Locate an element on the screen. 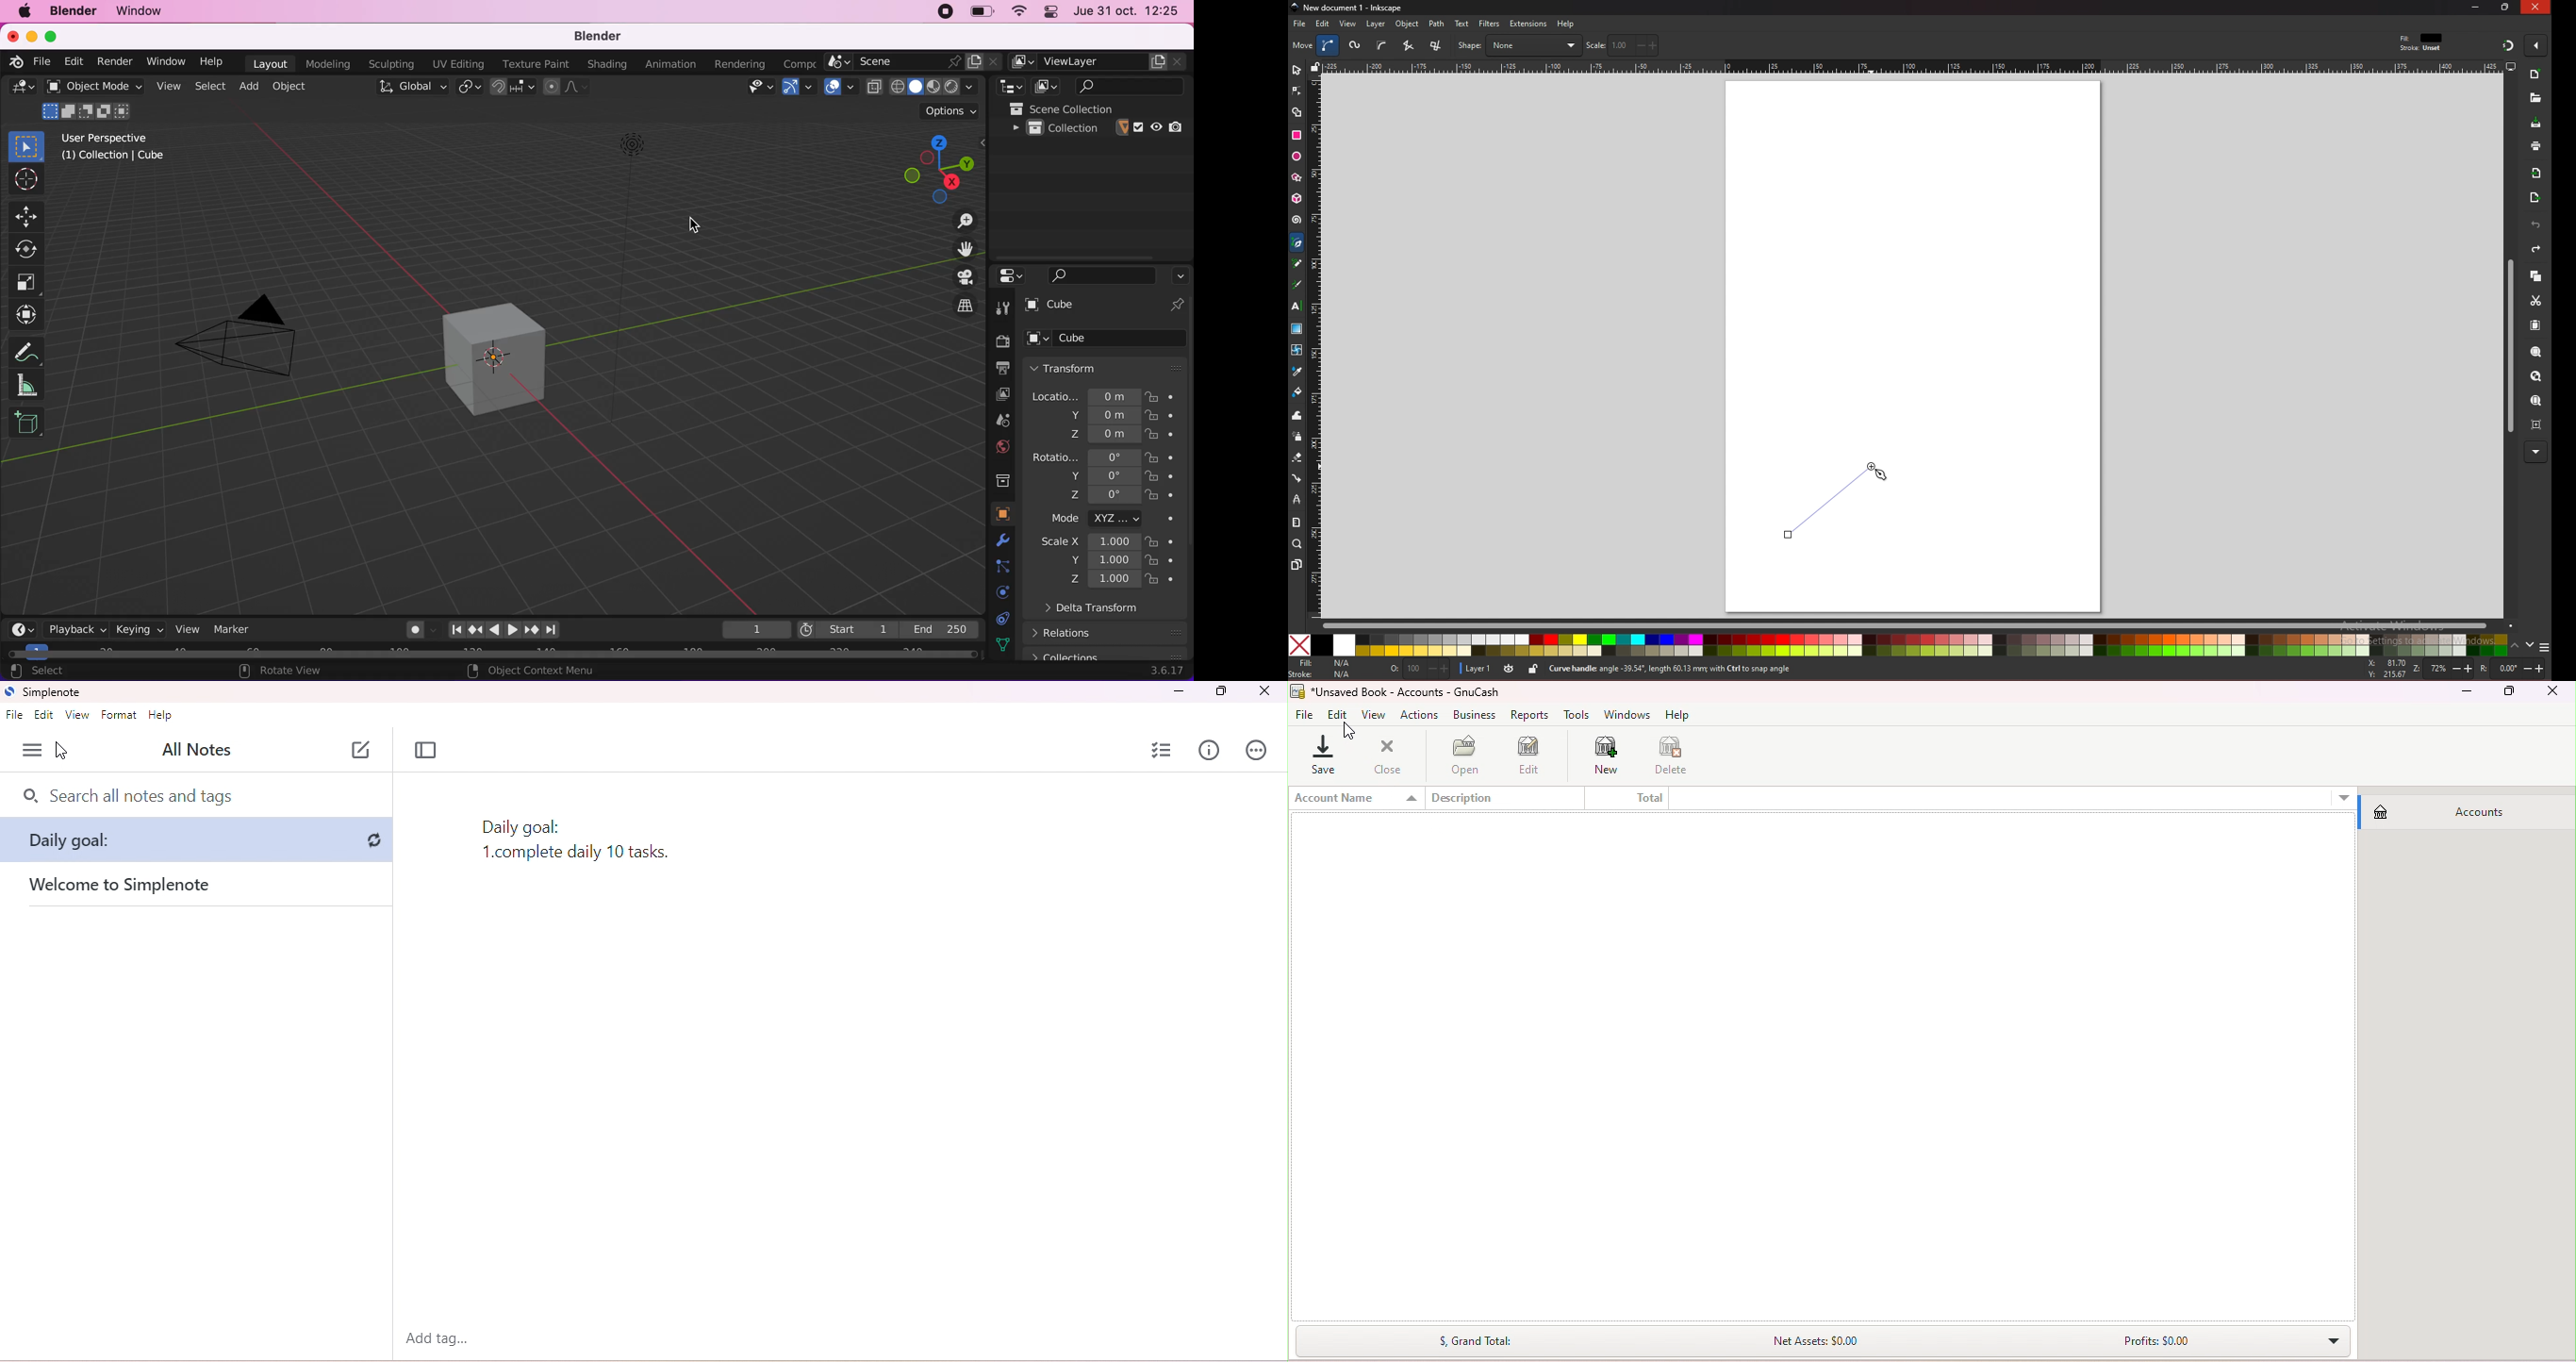 The height and width of the screenshot is (1372, 2576). data is located at coordinates (1000, 644).